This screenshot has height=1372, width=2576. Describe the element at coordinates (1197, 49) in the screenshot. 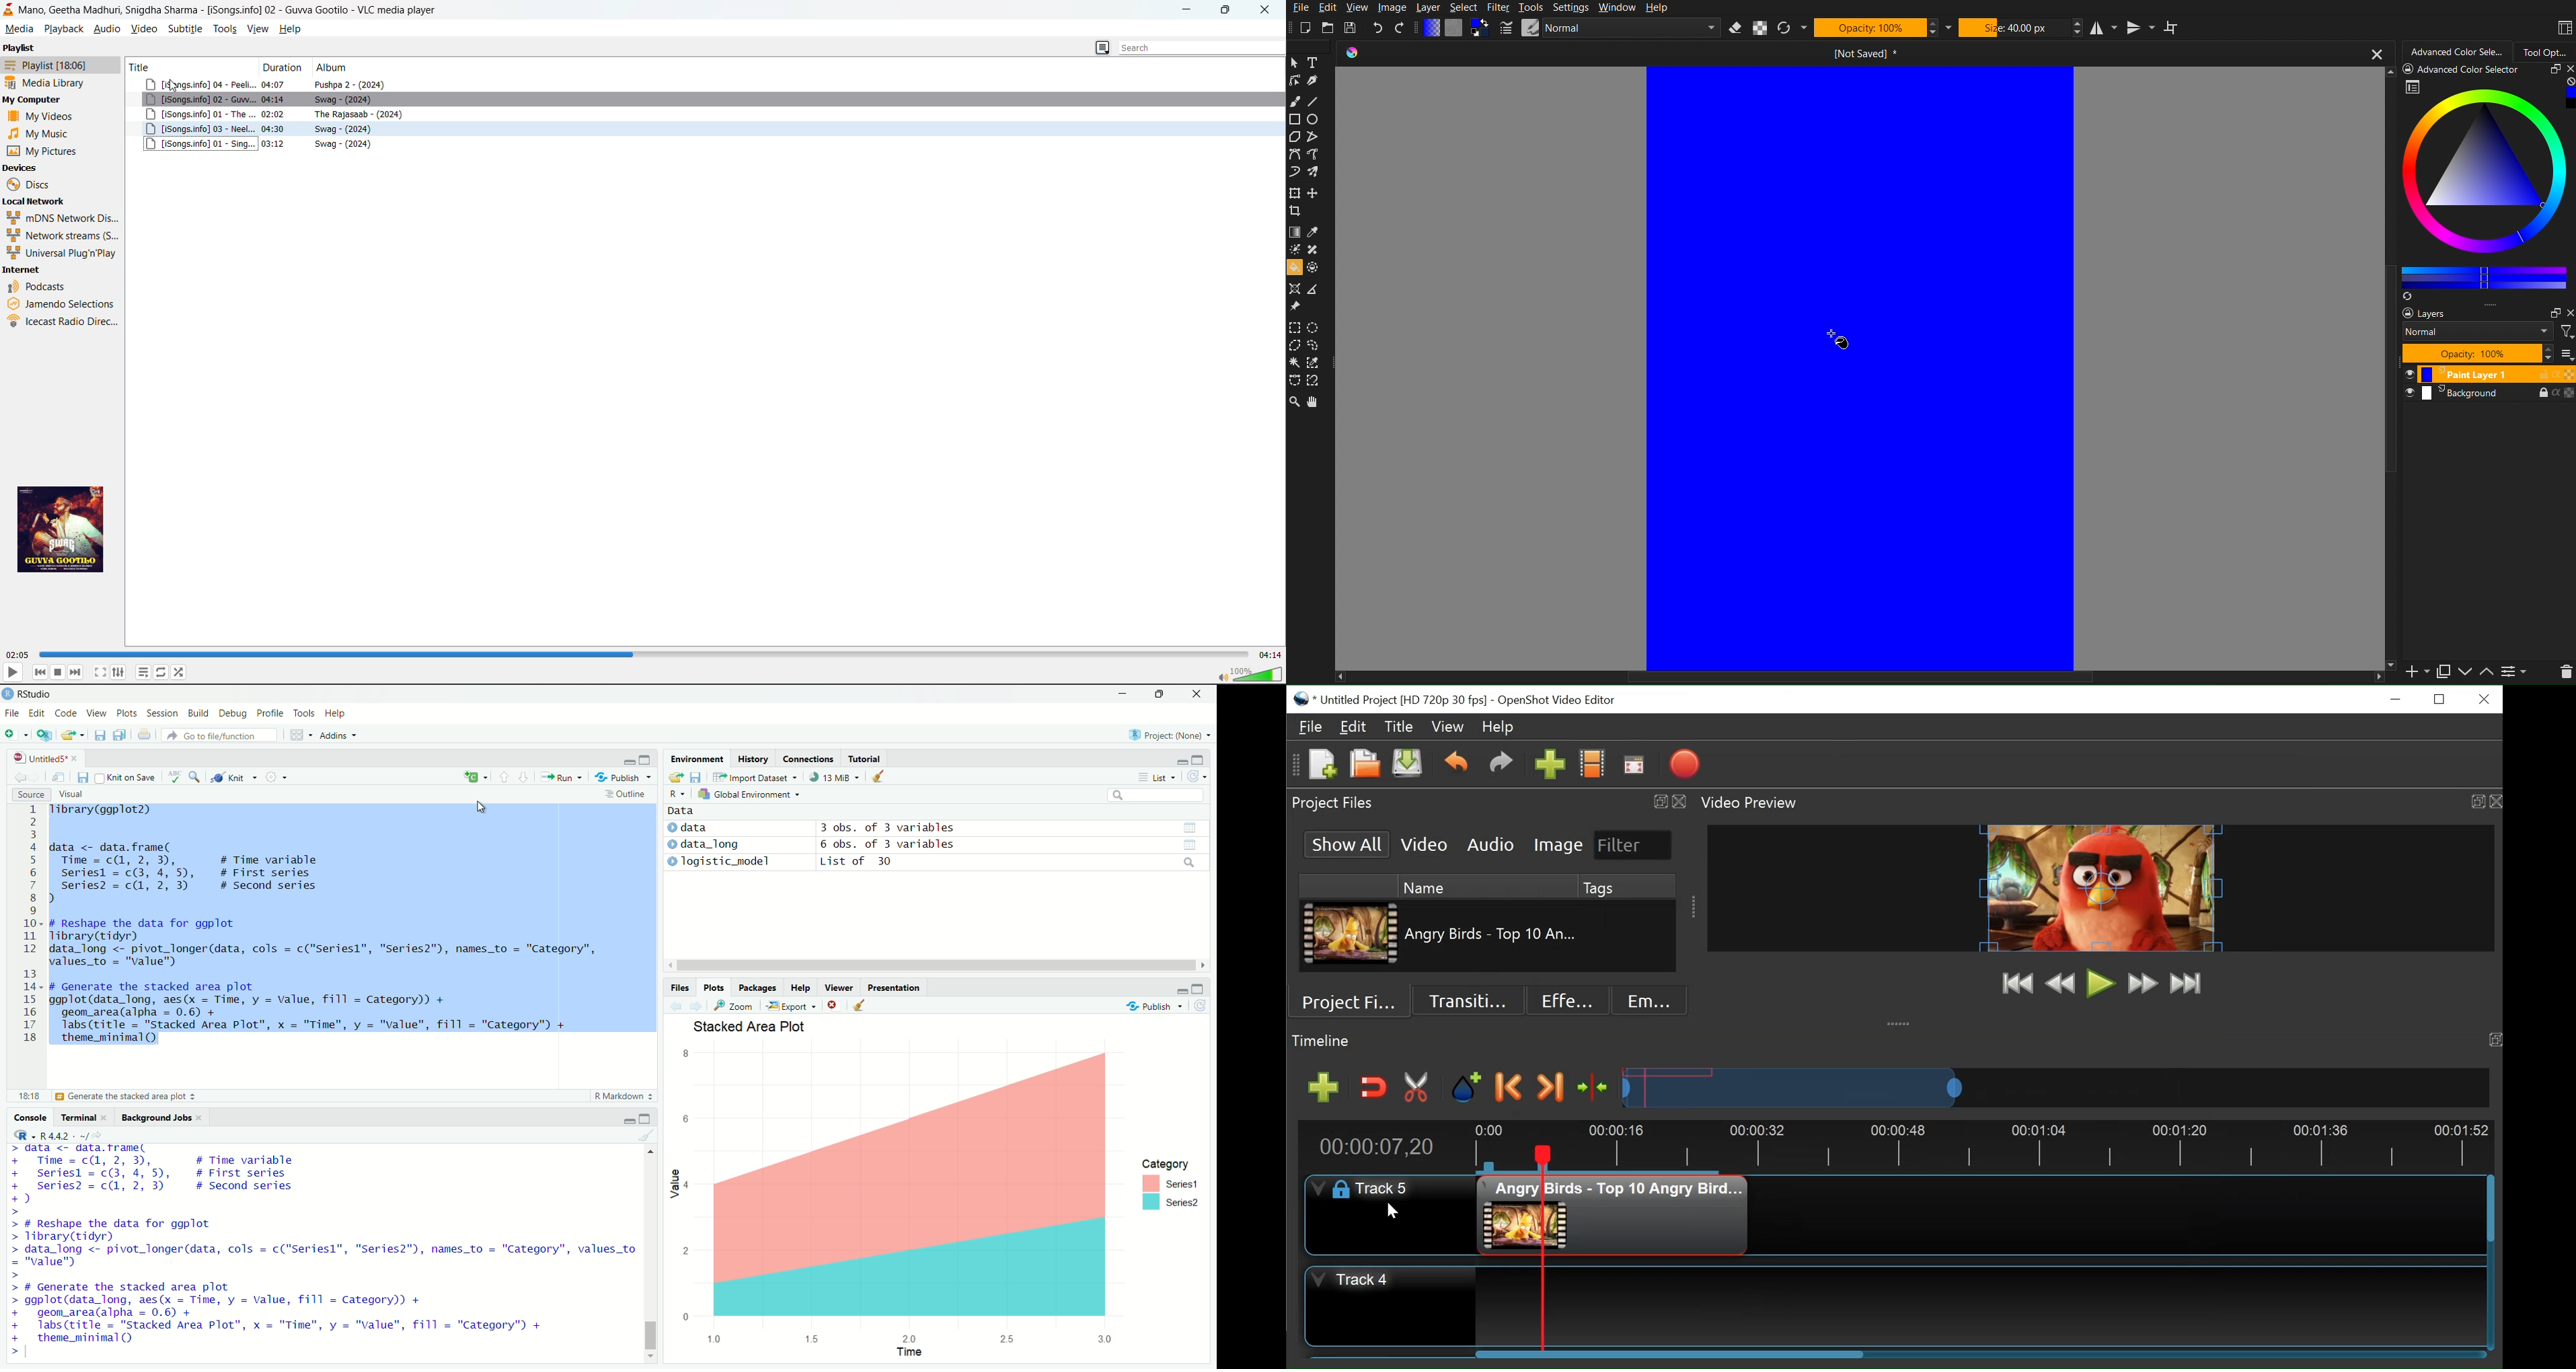

I see `search` at that location.